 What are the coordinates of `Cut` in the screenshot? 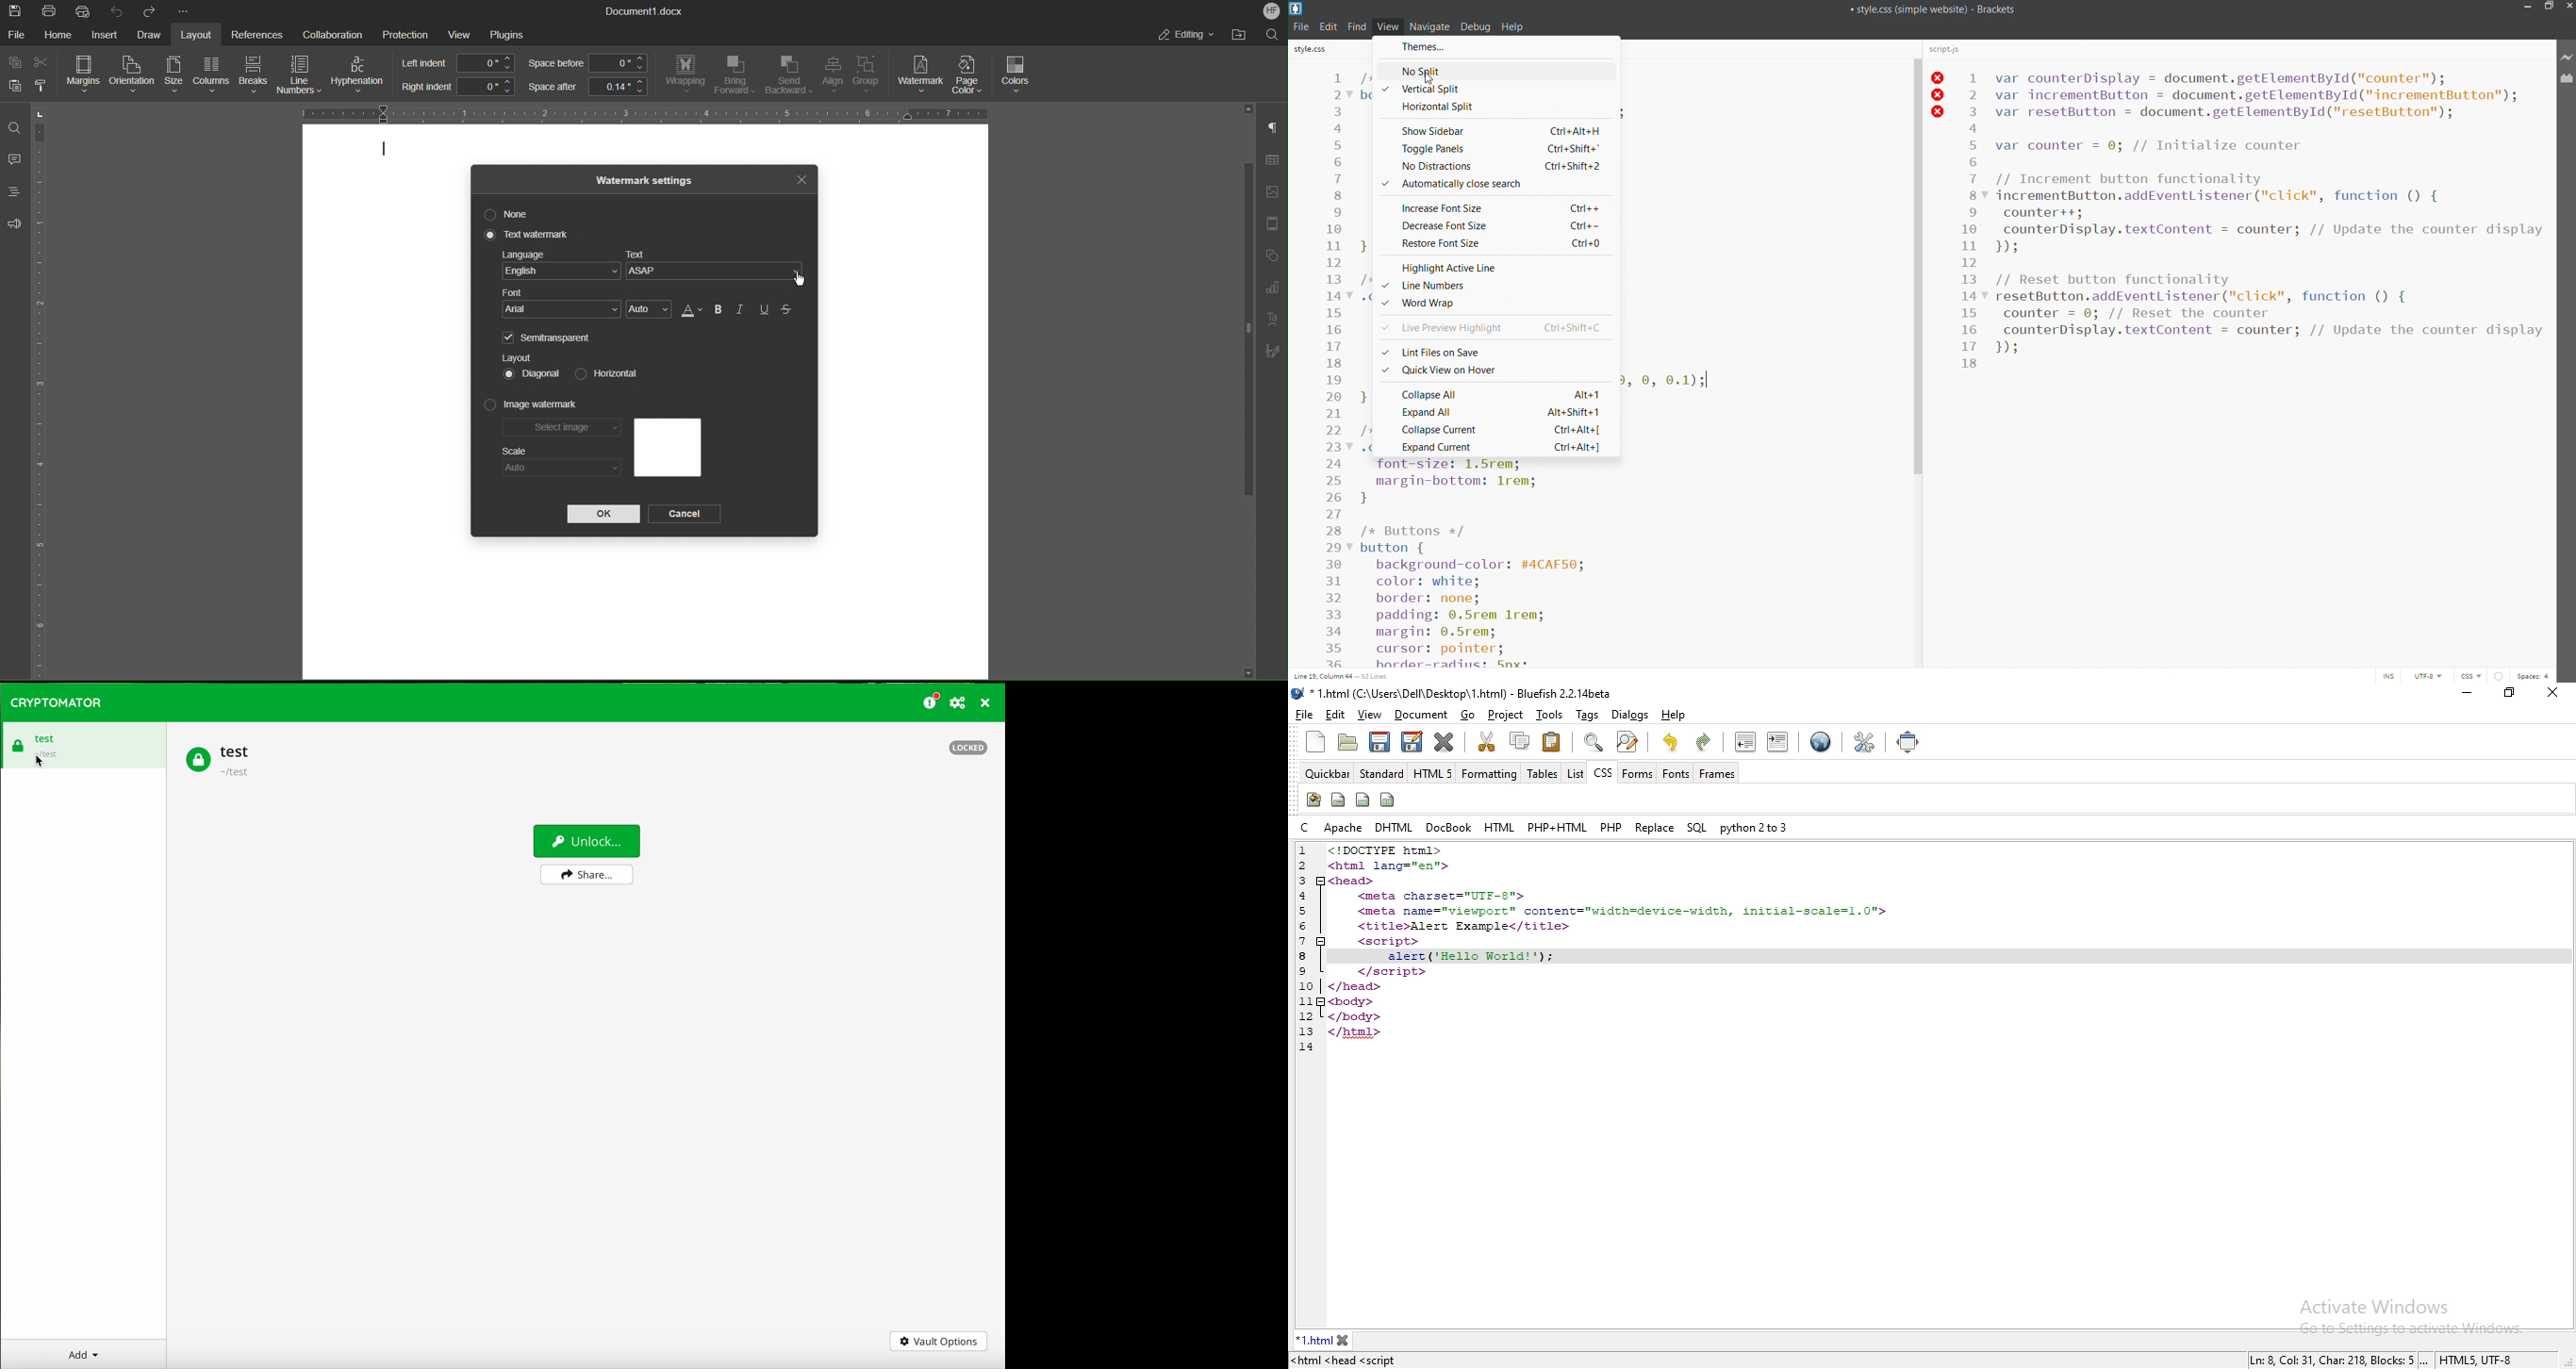 It's located at (43, 63).